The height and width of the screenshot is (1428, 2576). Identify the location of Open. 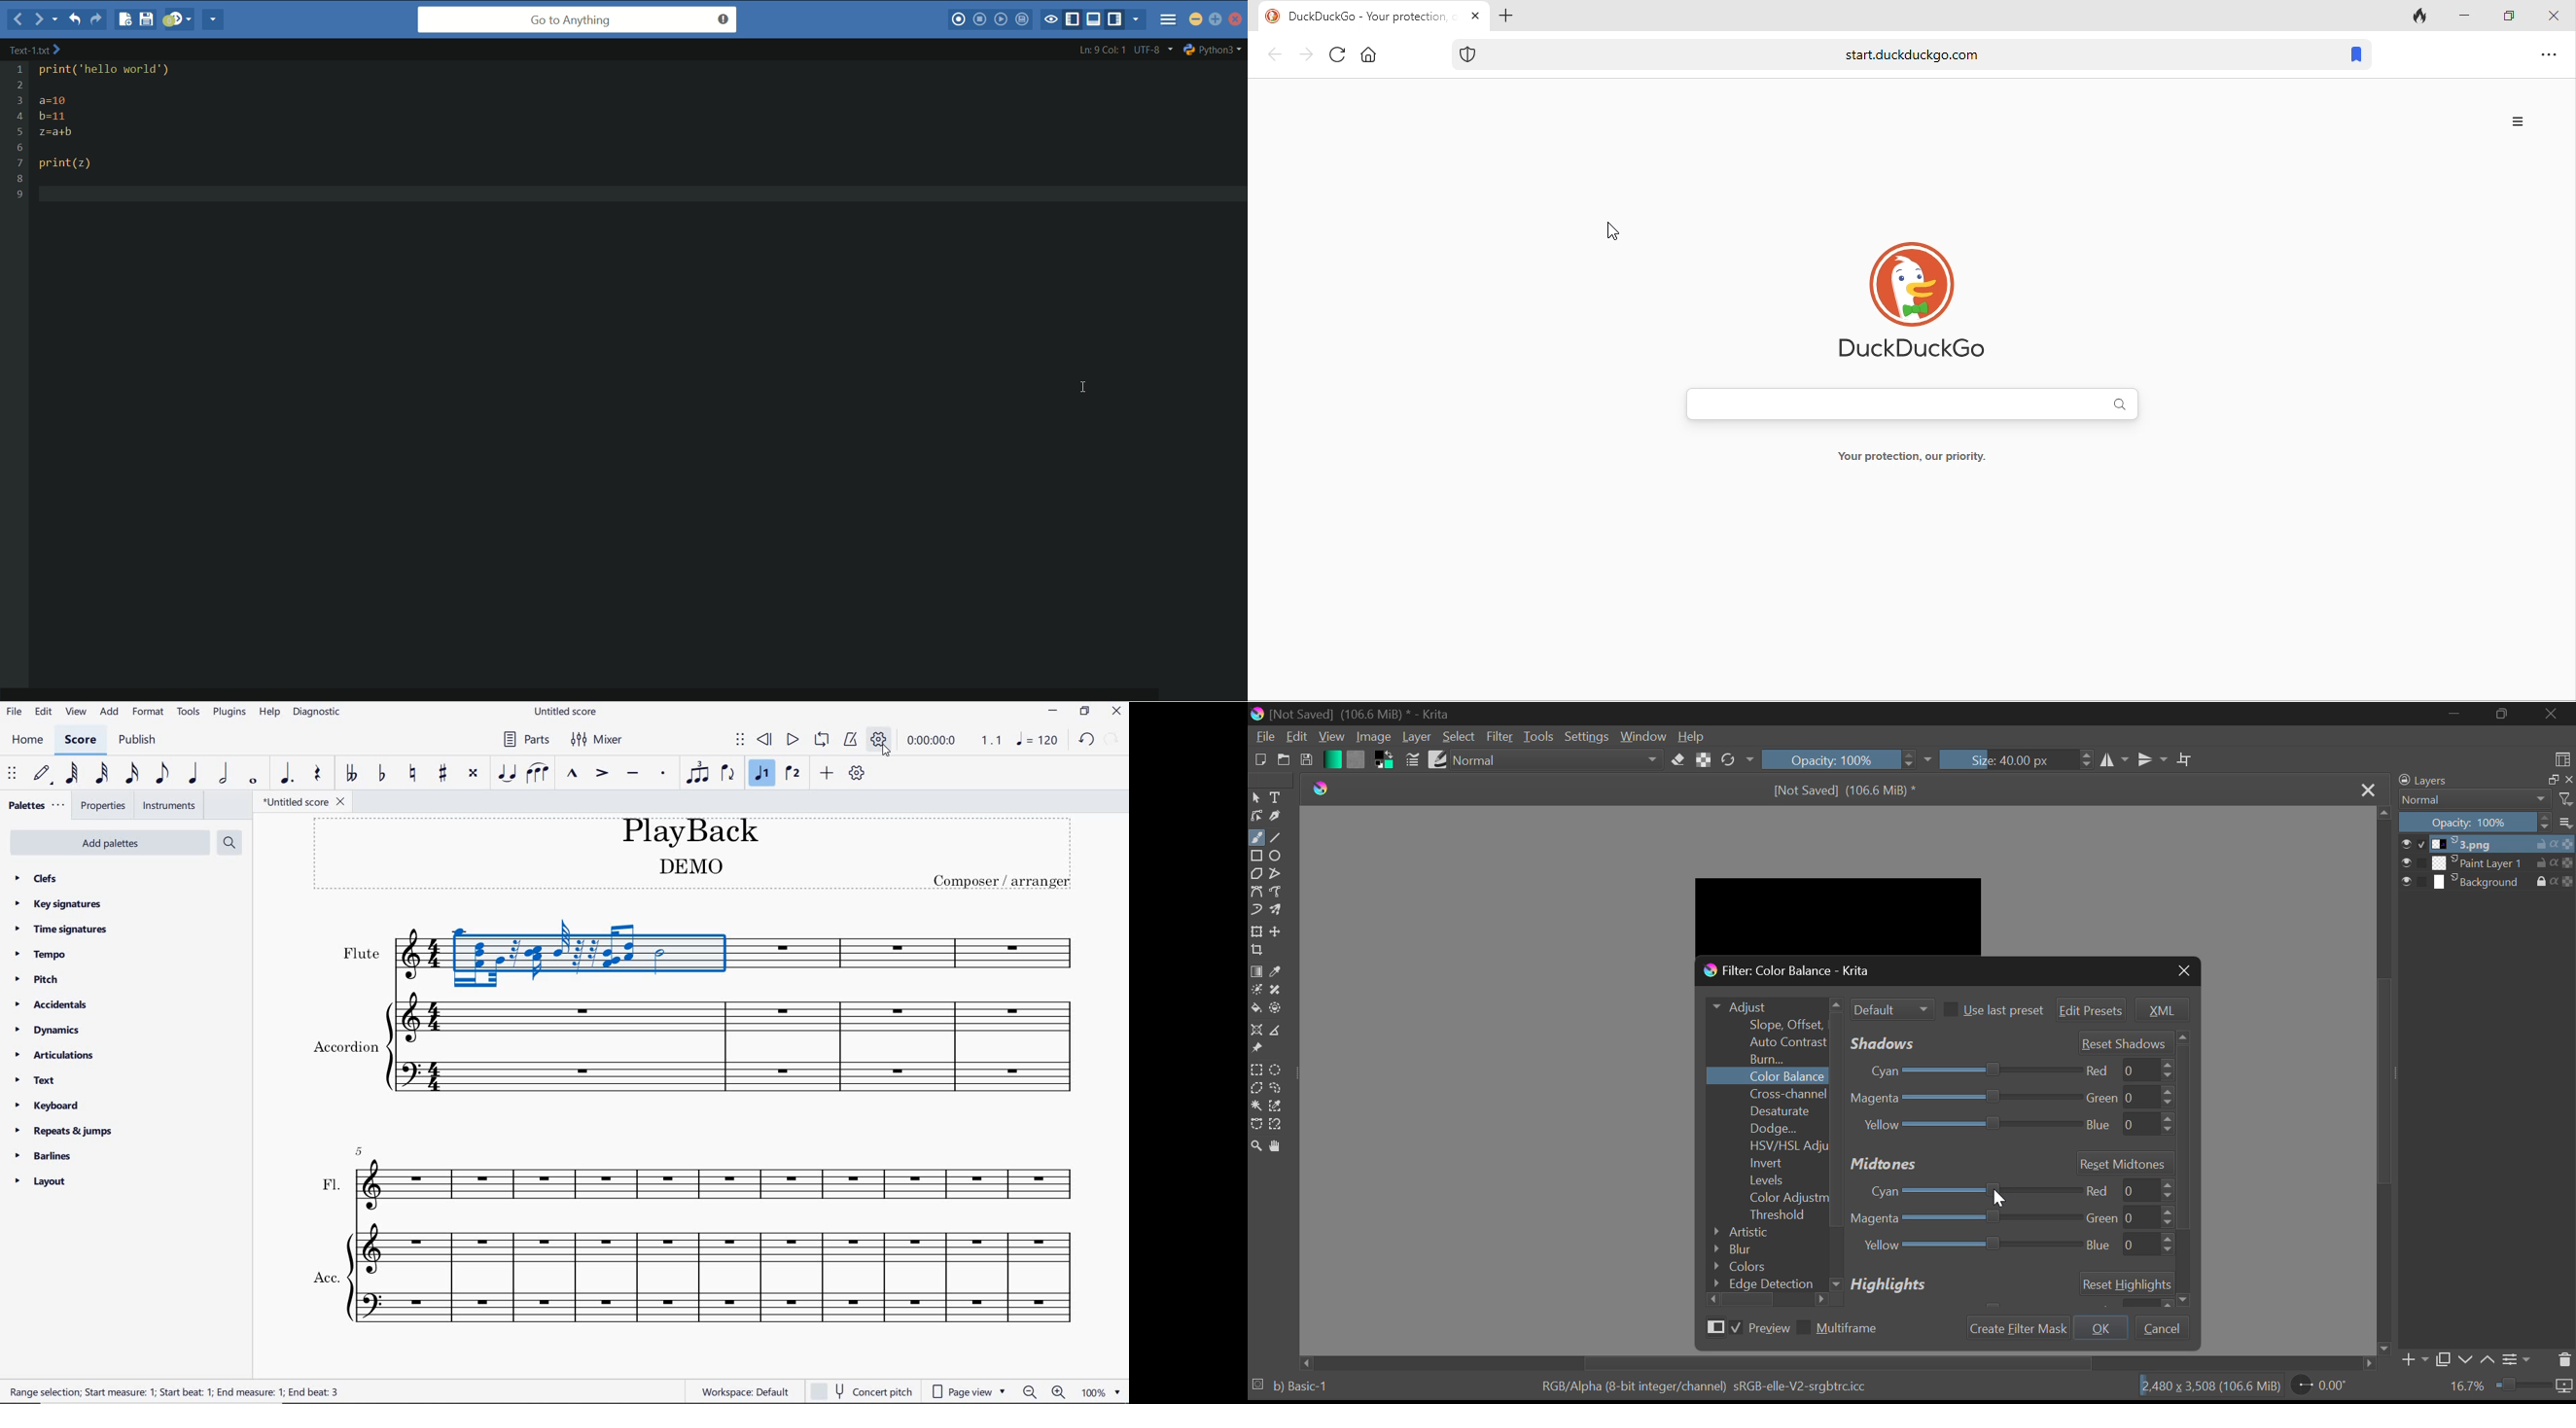
(1286, 761).